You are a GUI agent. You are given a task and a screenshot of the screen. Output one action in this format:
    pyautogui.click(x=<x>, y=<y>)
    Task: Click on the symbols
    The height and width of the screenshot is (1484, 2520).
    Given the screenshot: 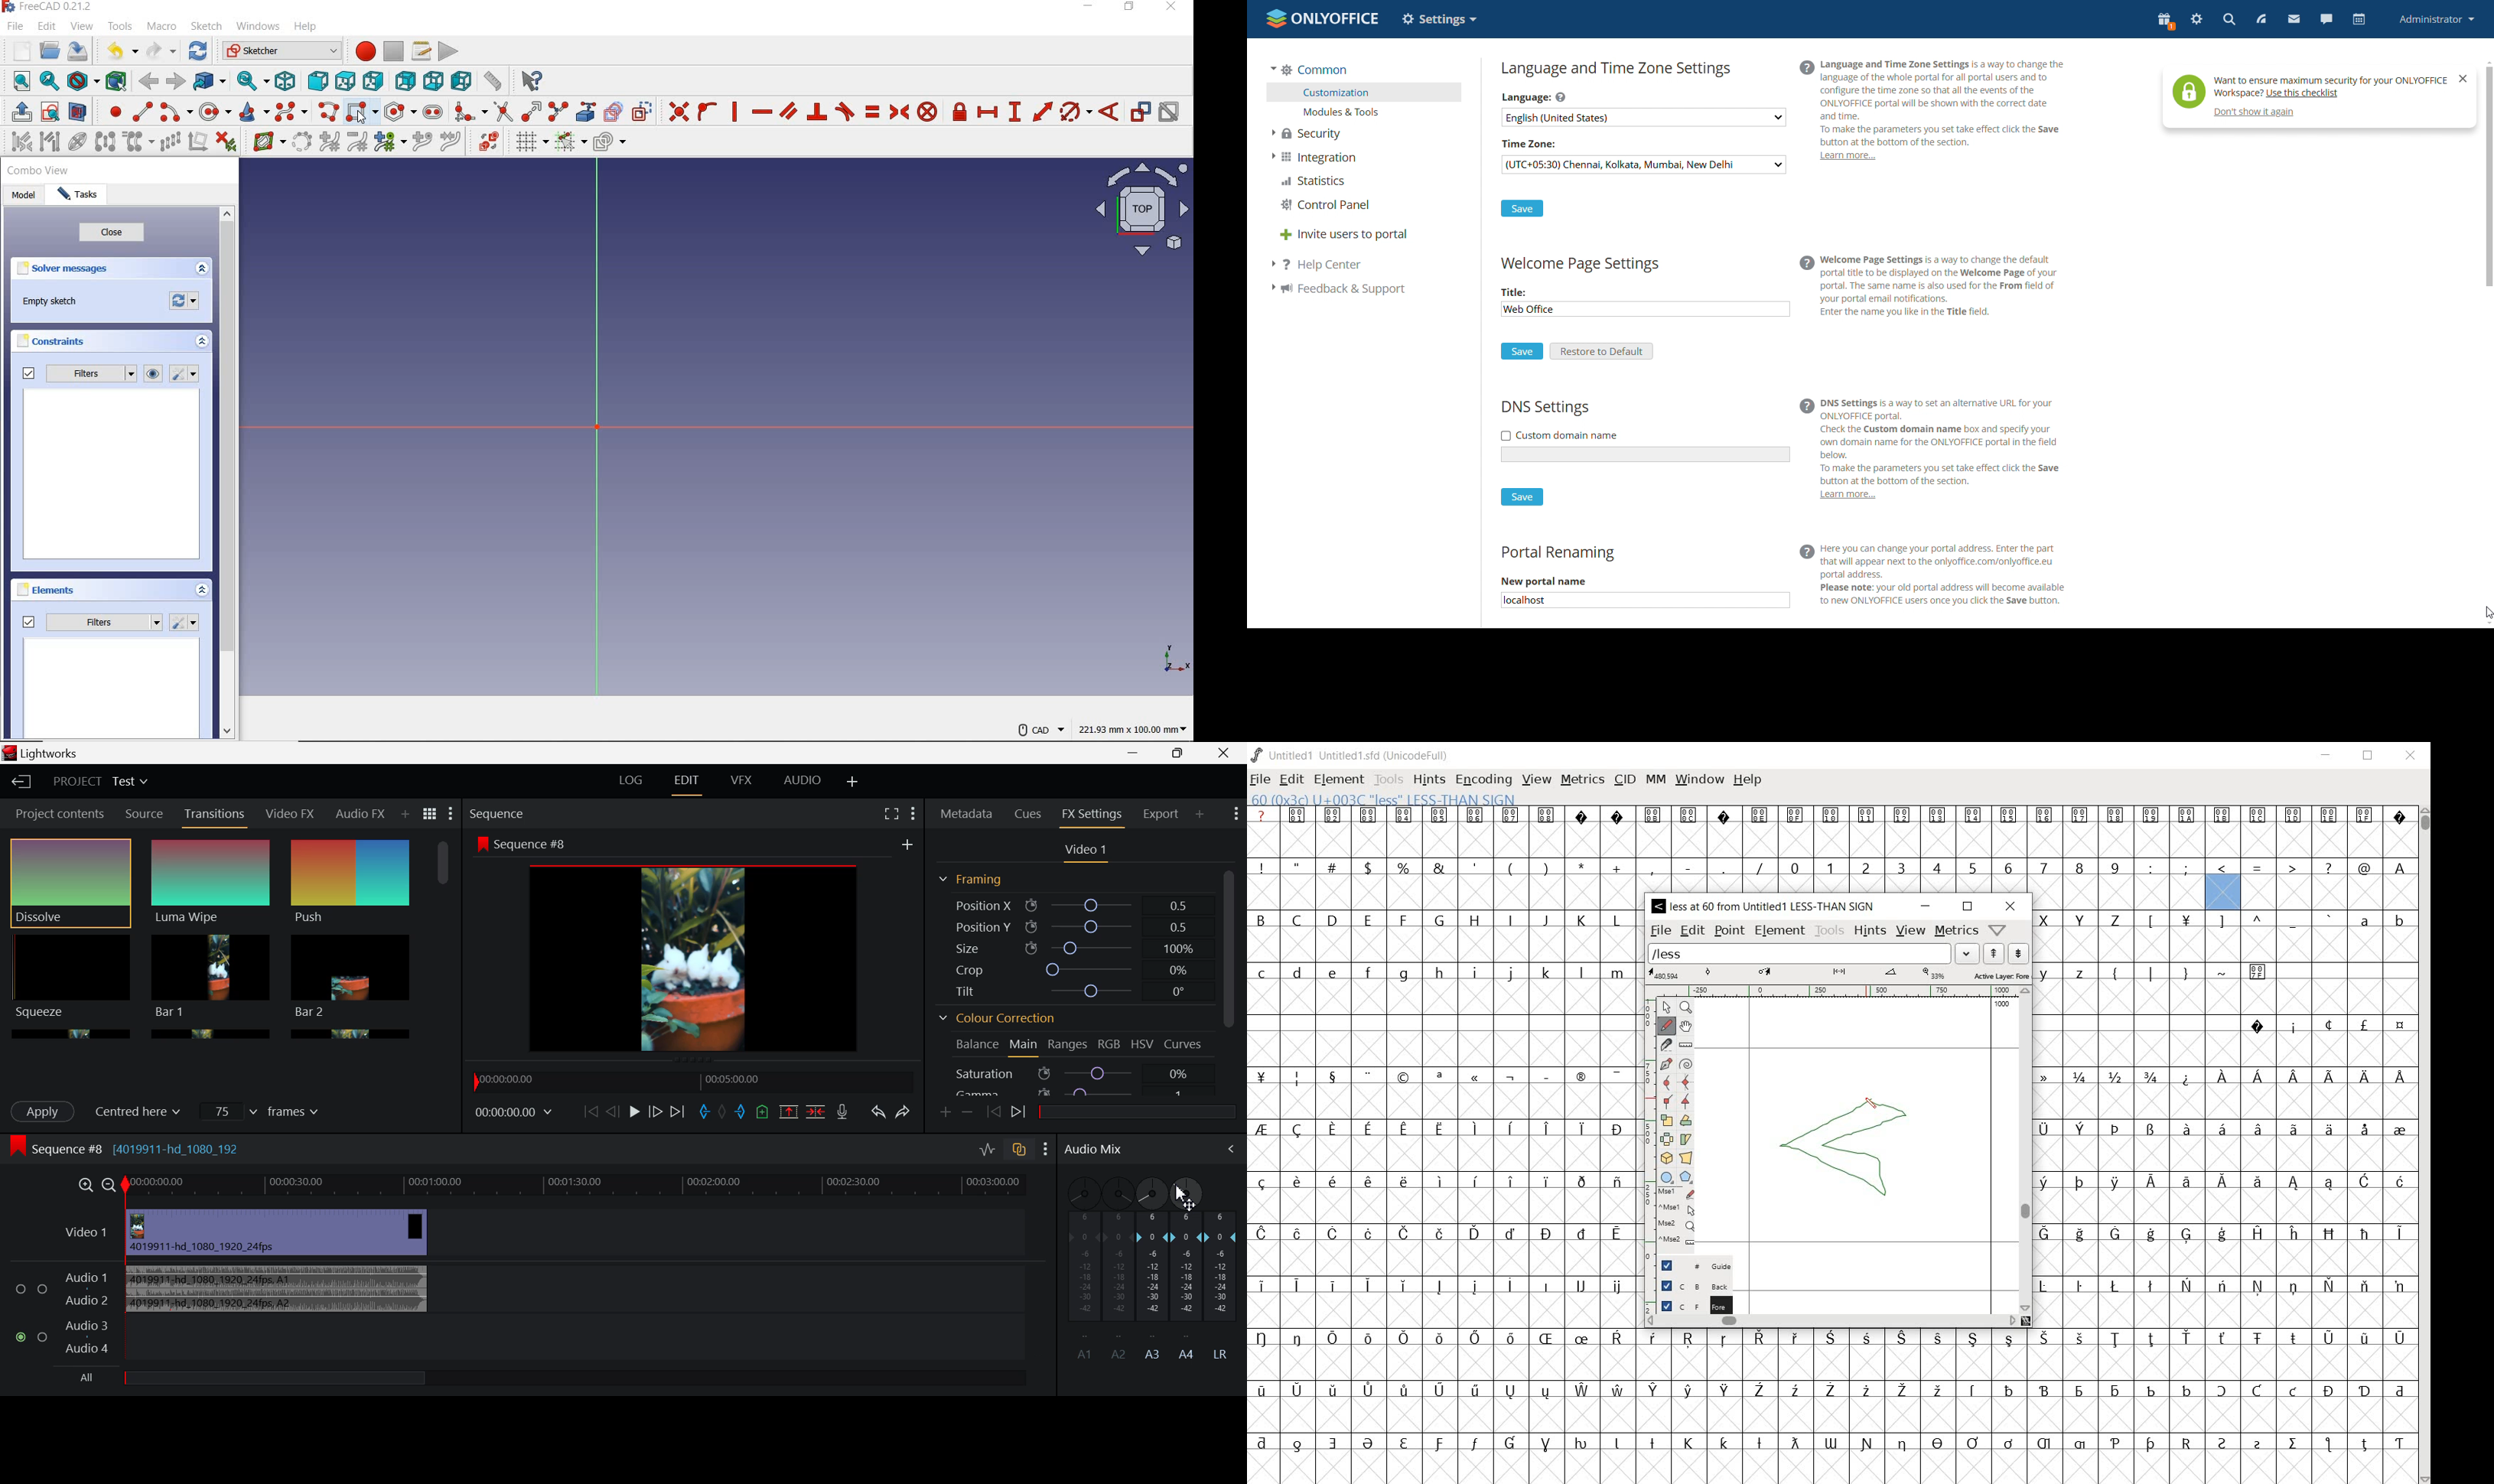 What is the action you would take?
    pyautogui.click(x=2188, y=971)
    